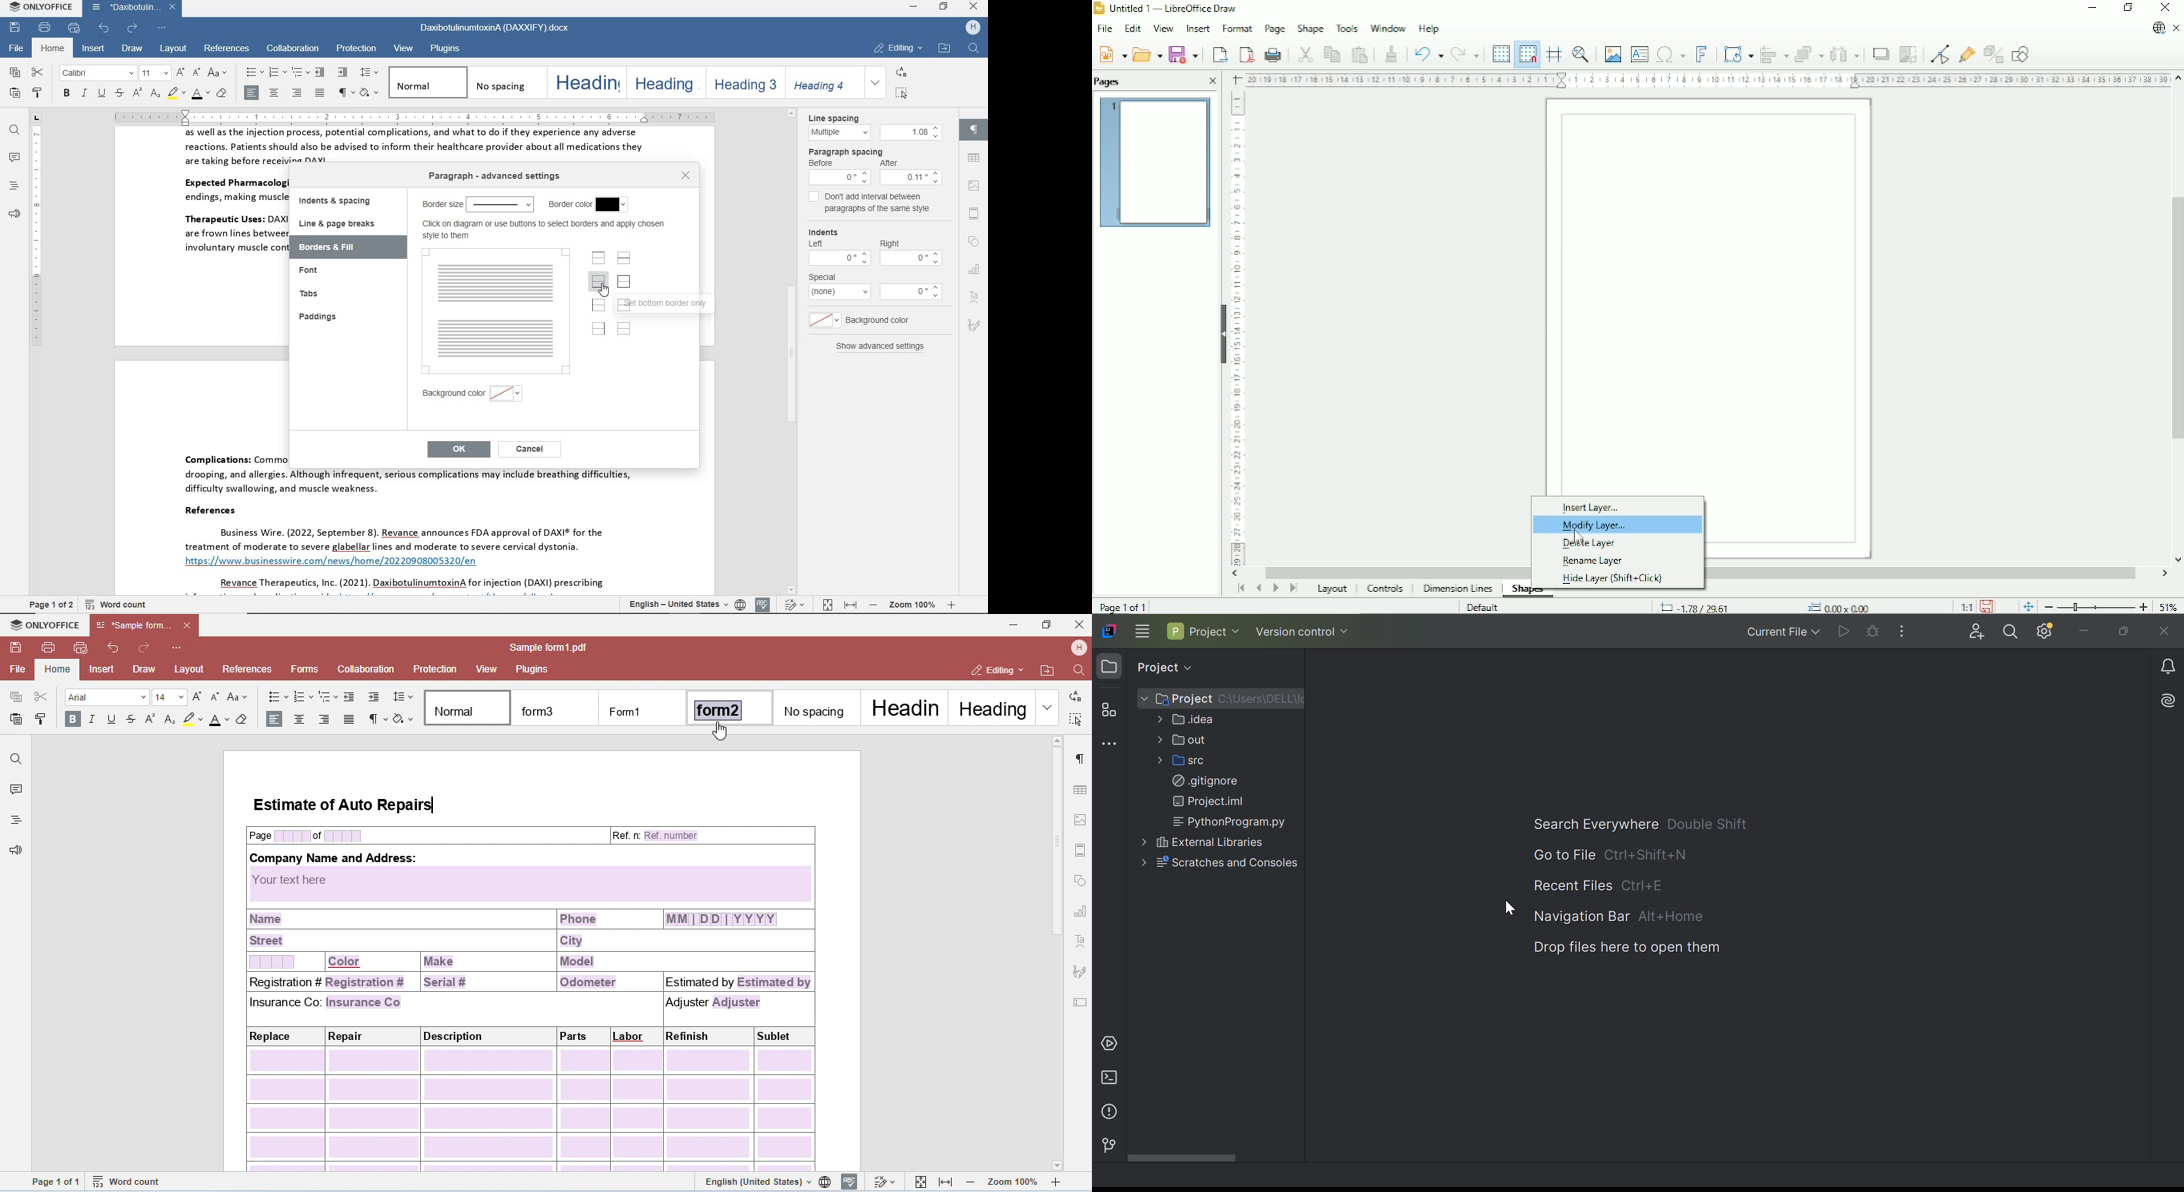 The image size is (2184, 1204). Describe the element at coordinates (973, 213) in the screenshot. I see `header & footer` at that location.